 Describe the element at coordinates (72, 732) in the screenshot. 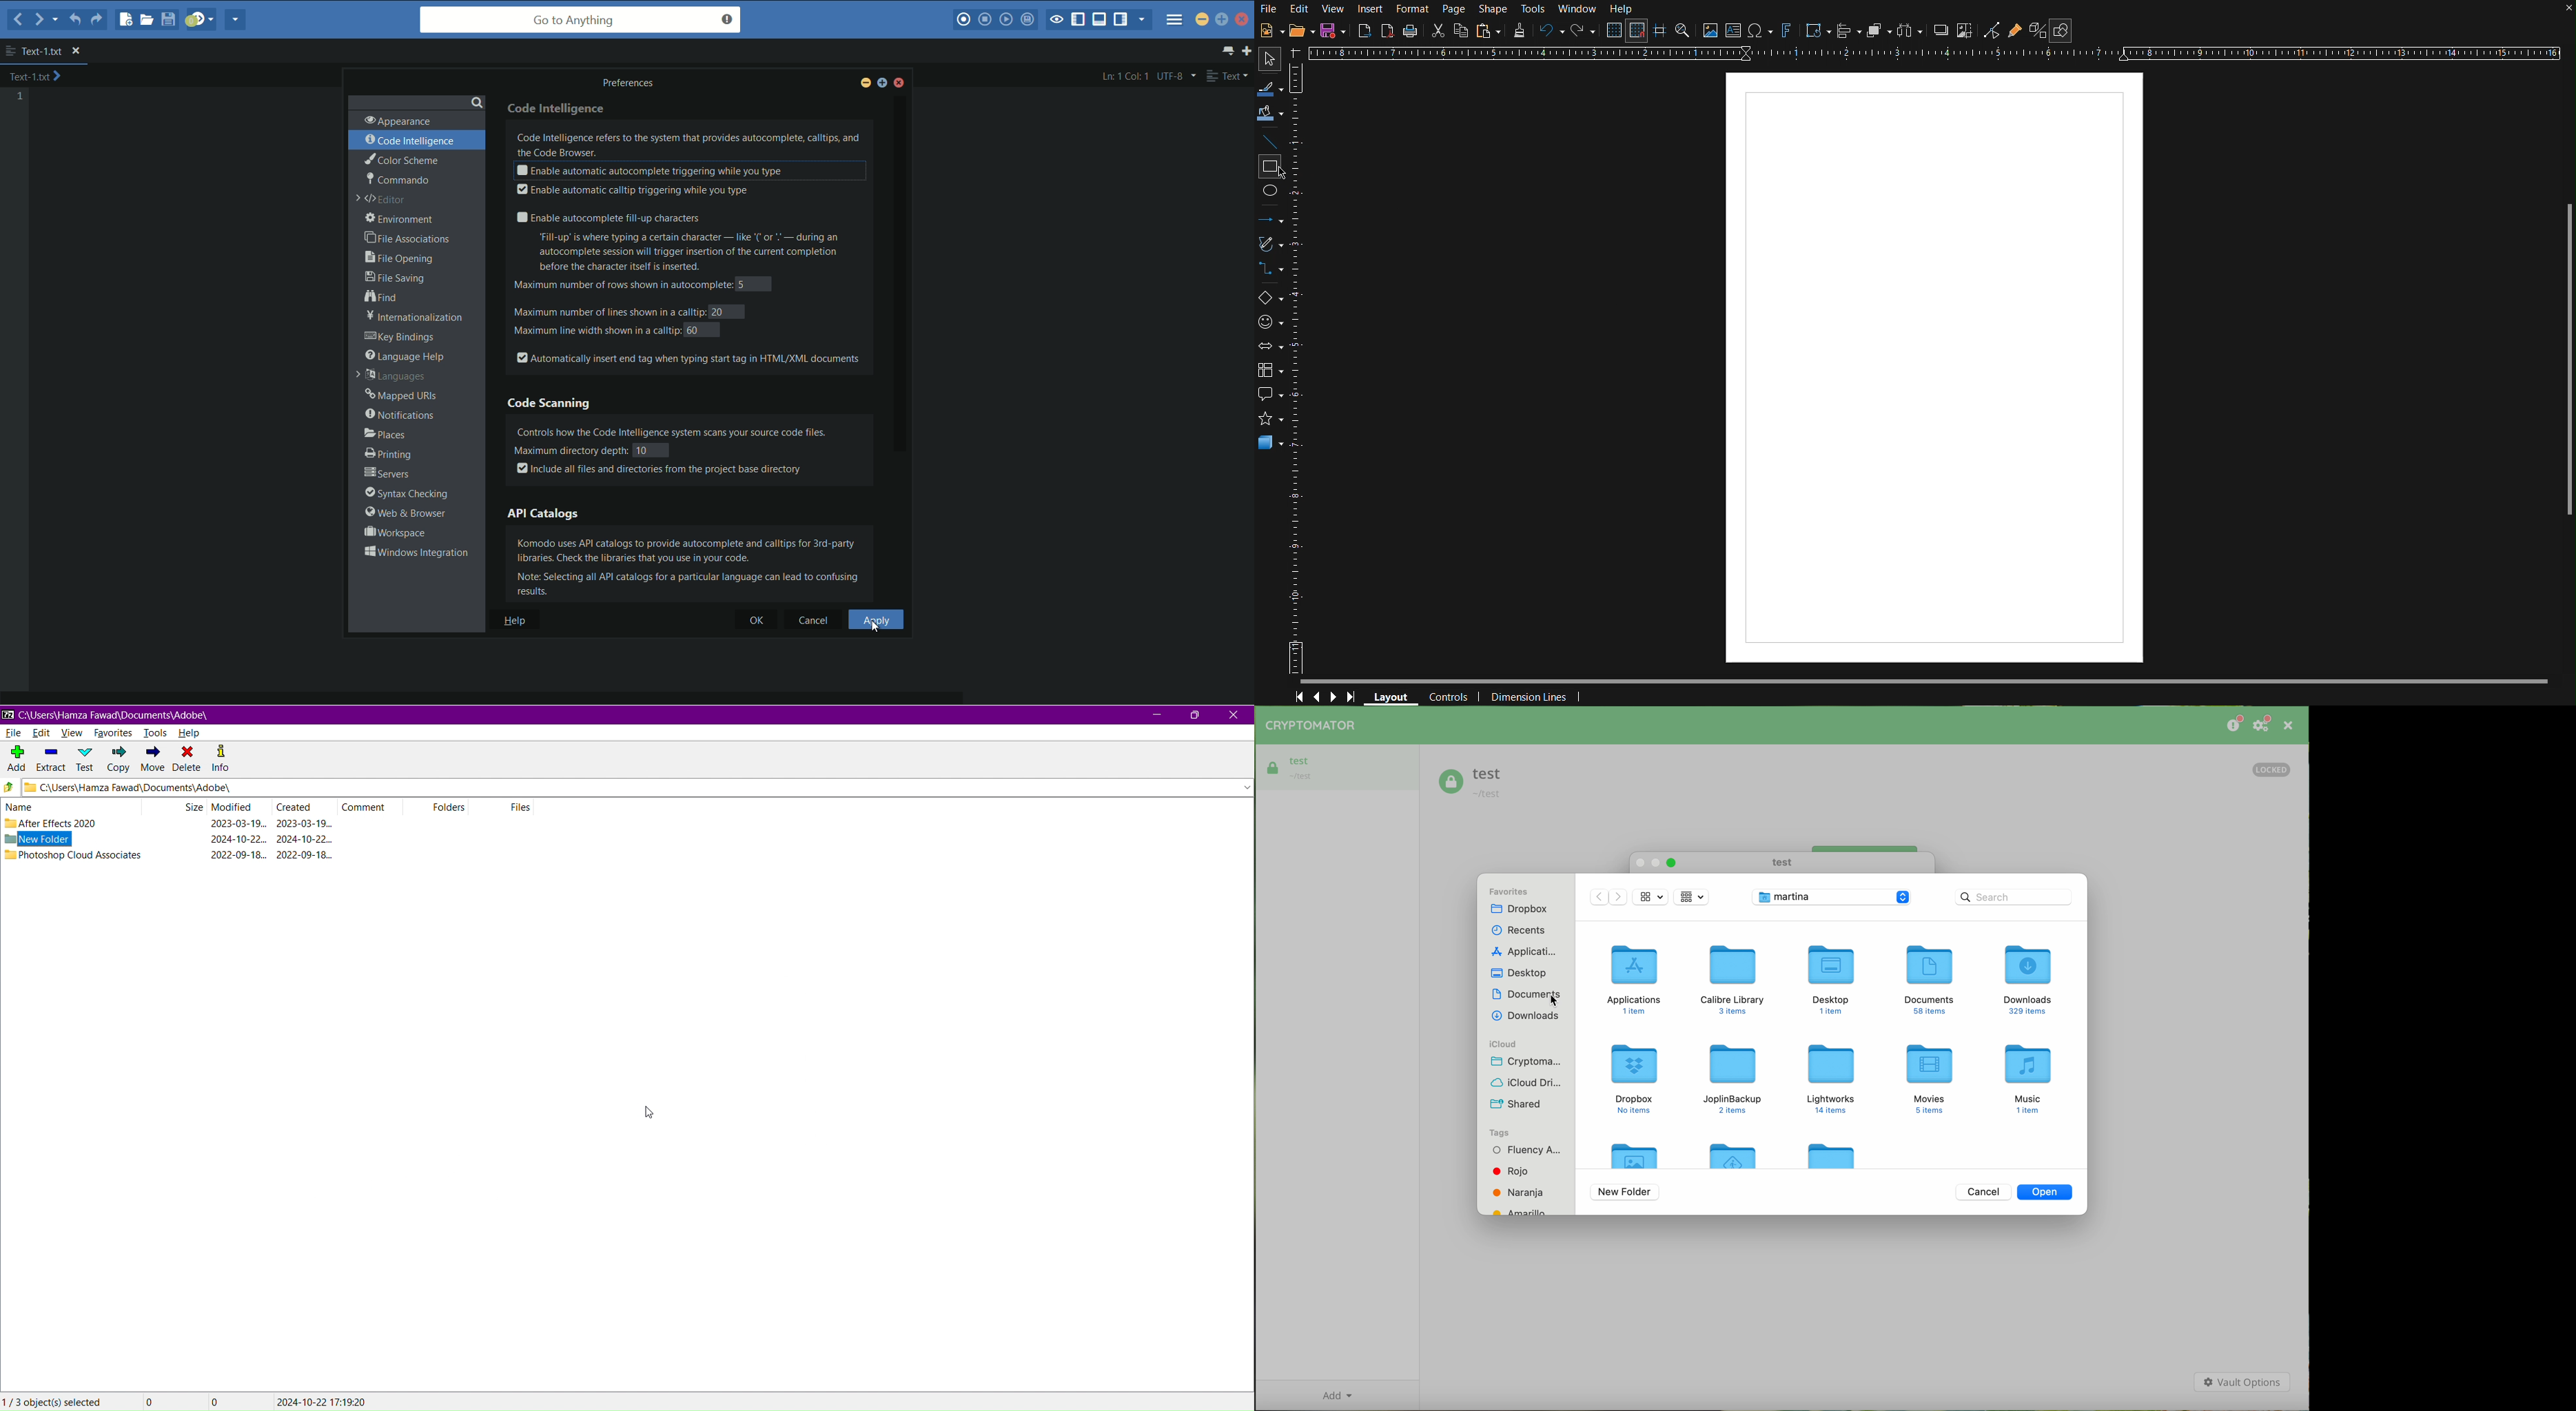

I see `View` at that location.